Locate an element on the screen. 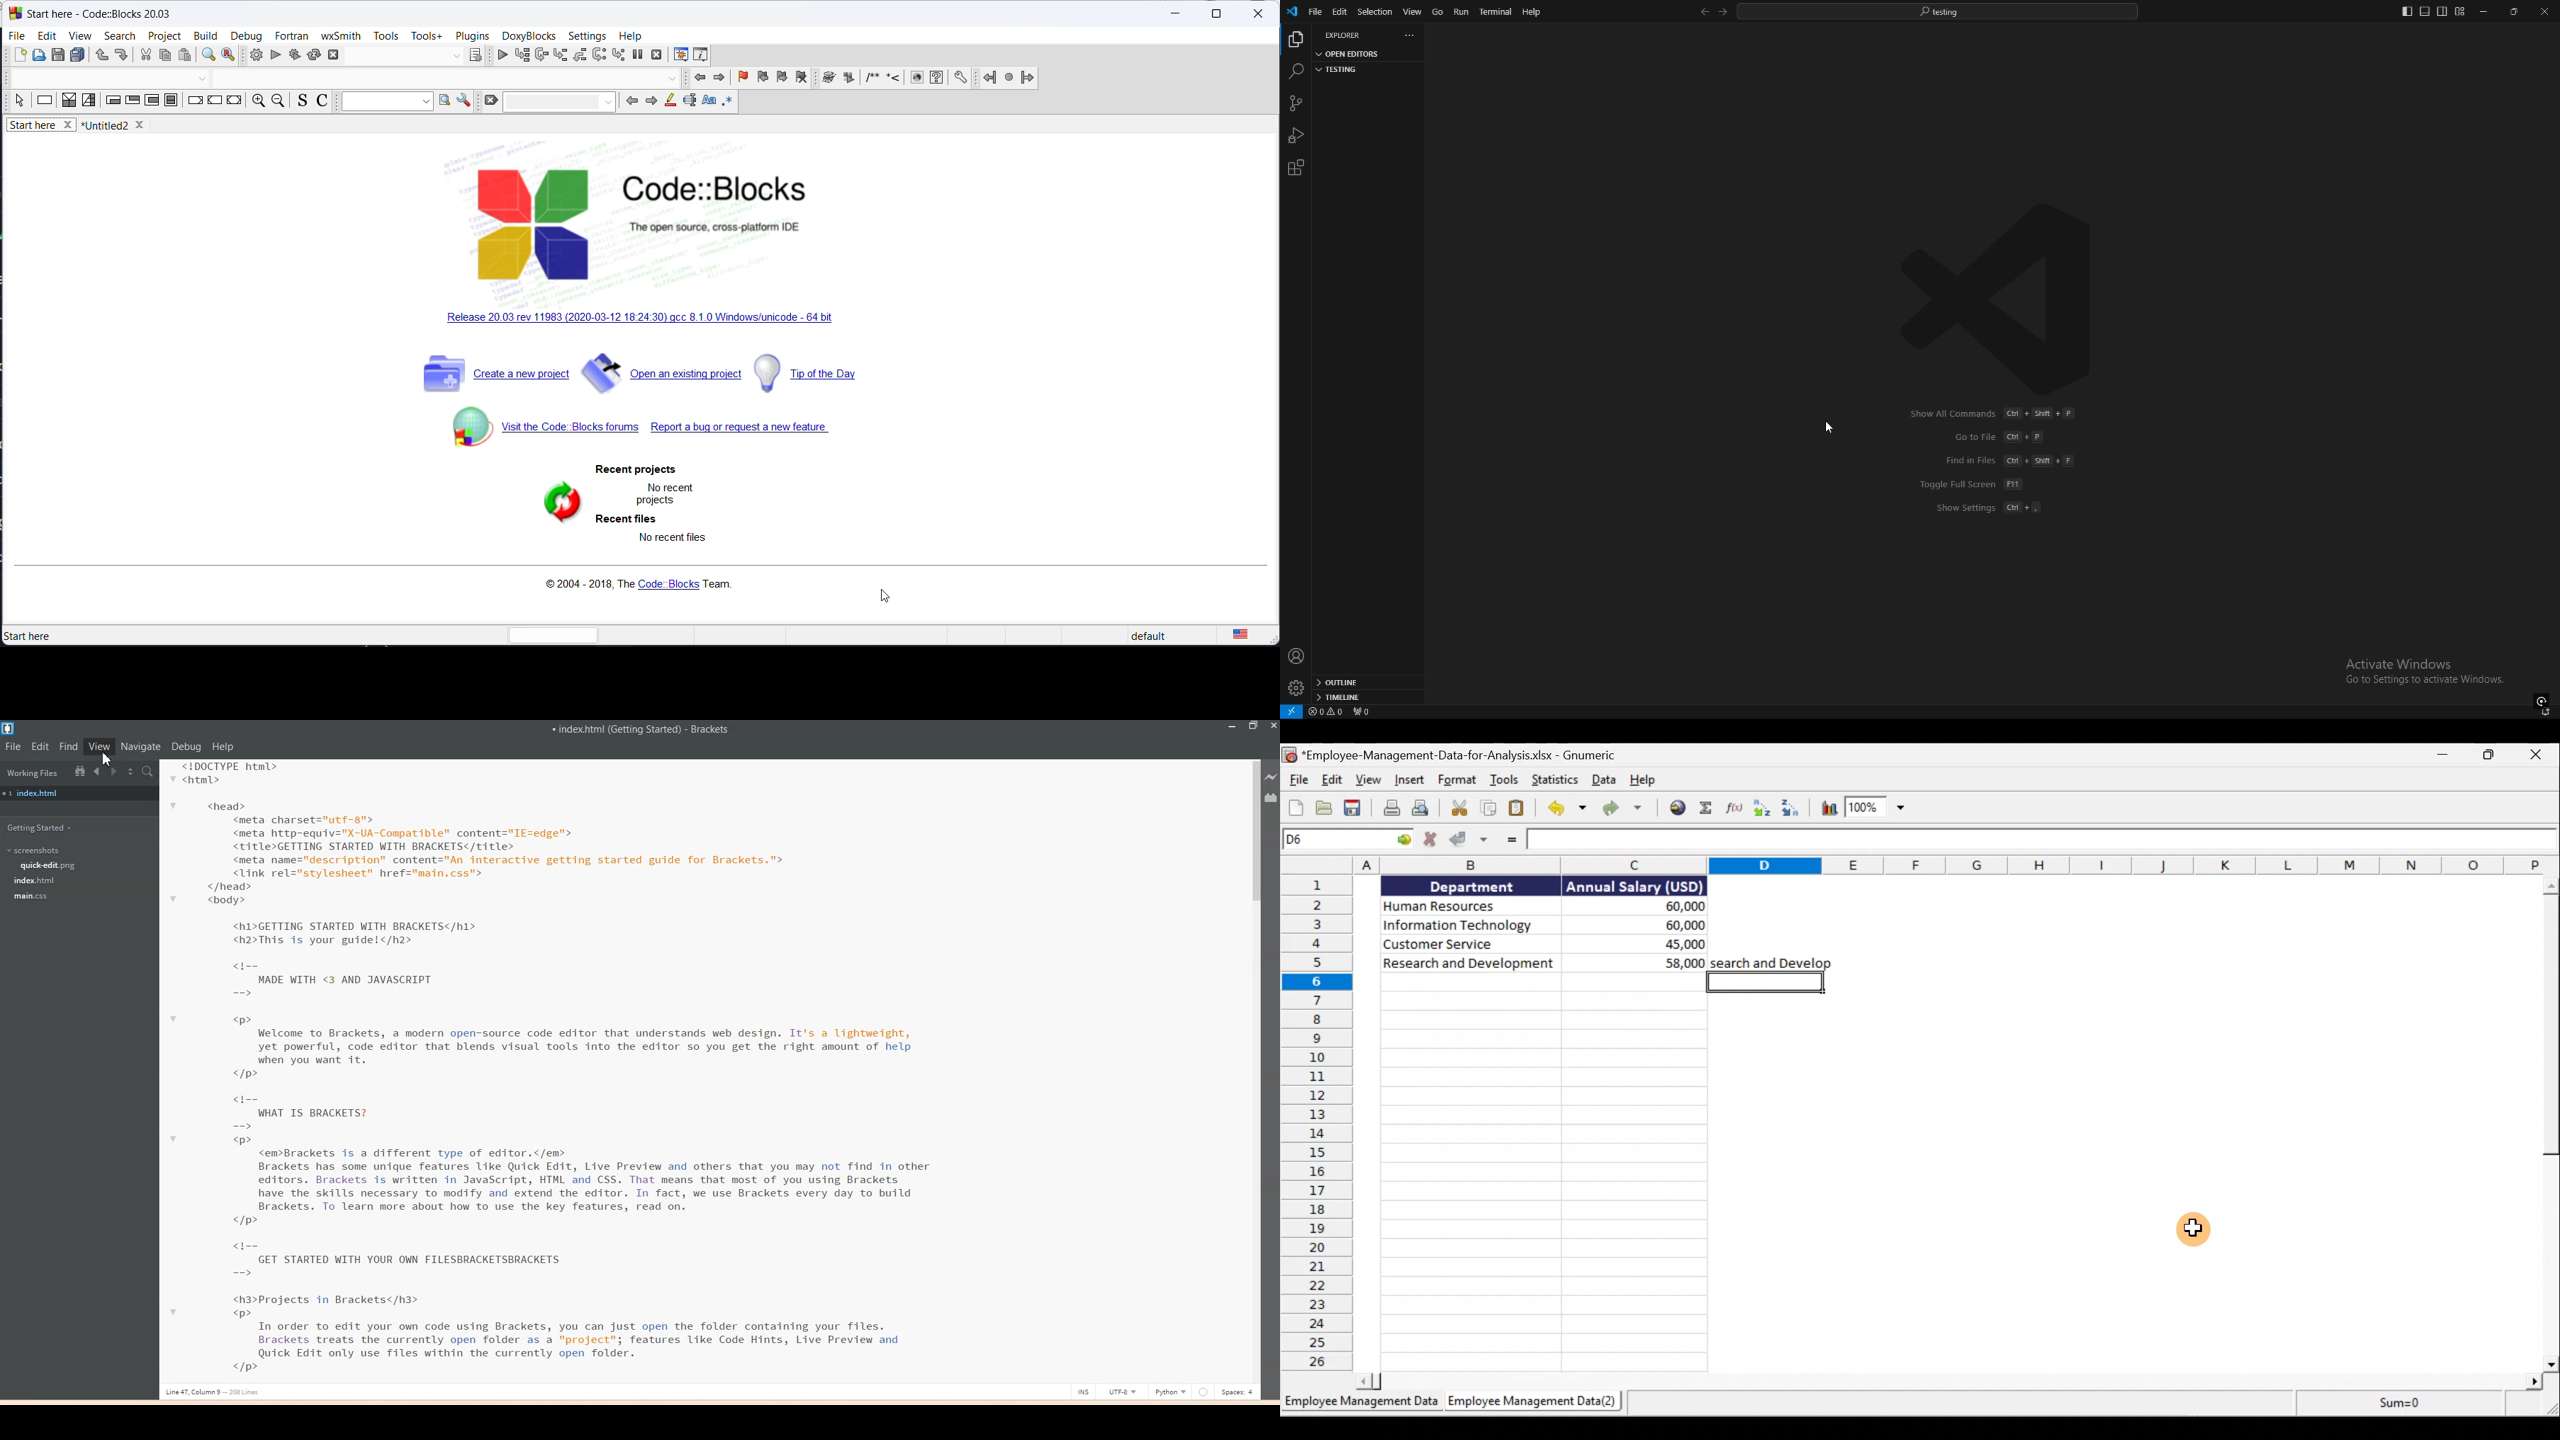 Image resolution: width=2576 pixels, height=1456 pixels. project is located at coordinates (165, 34).